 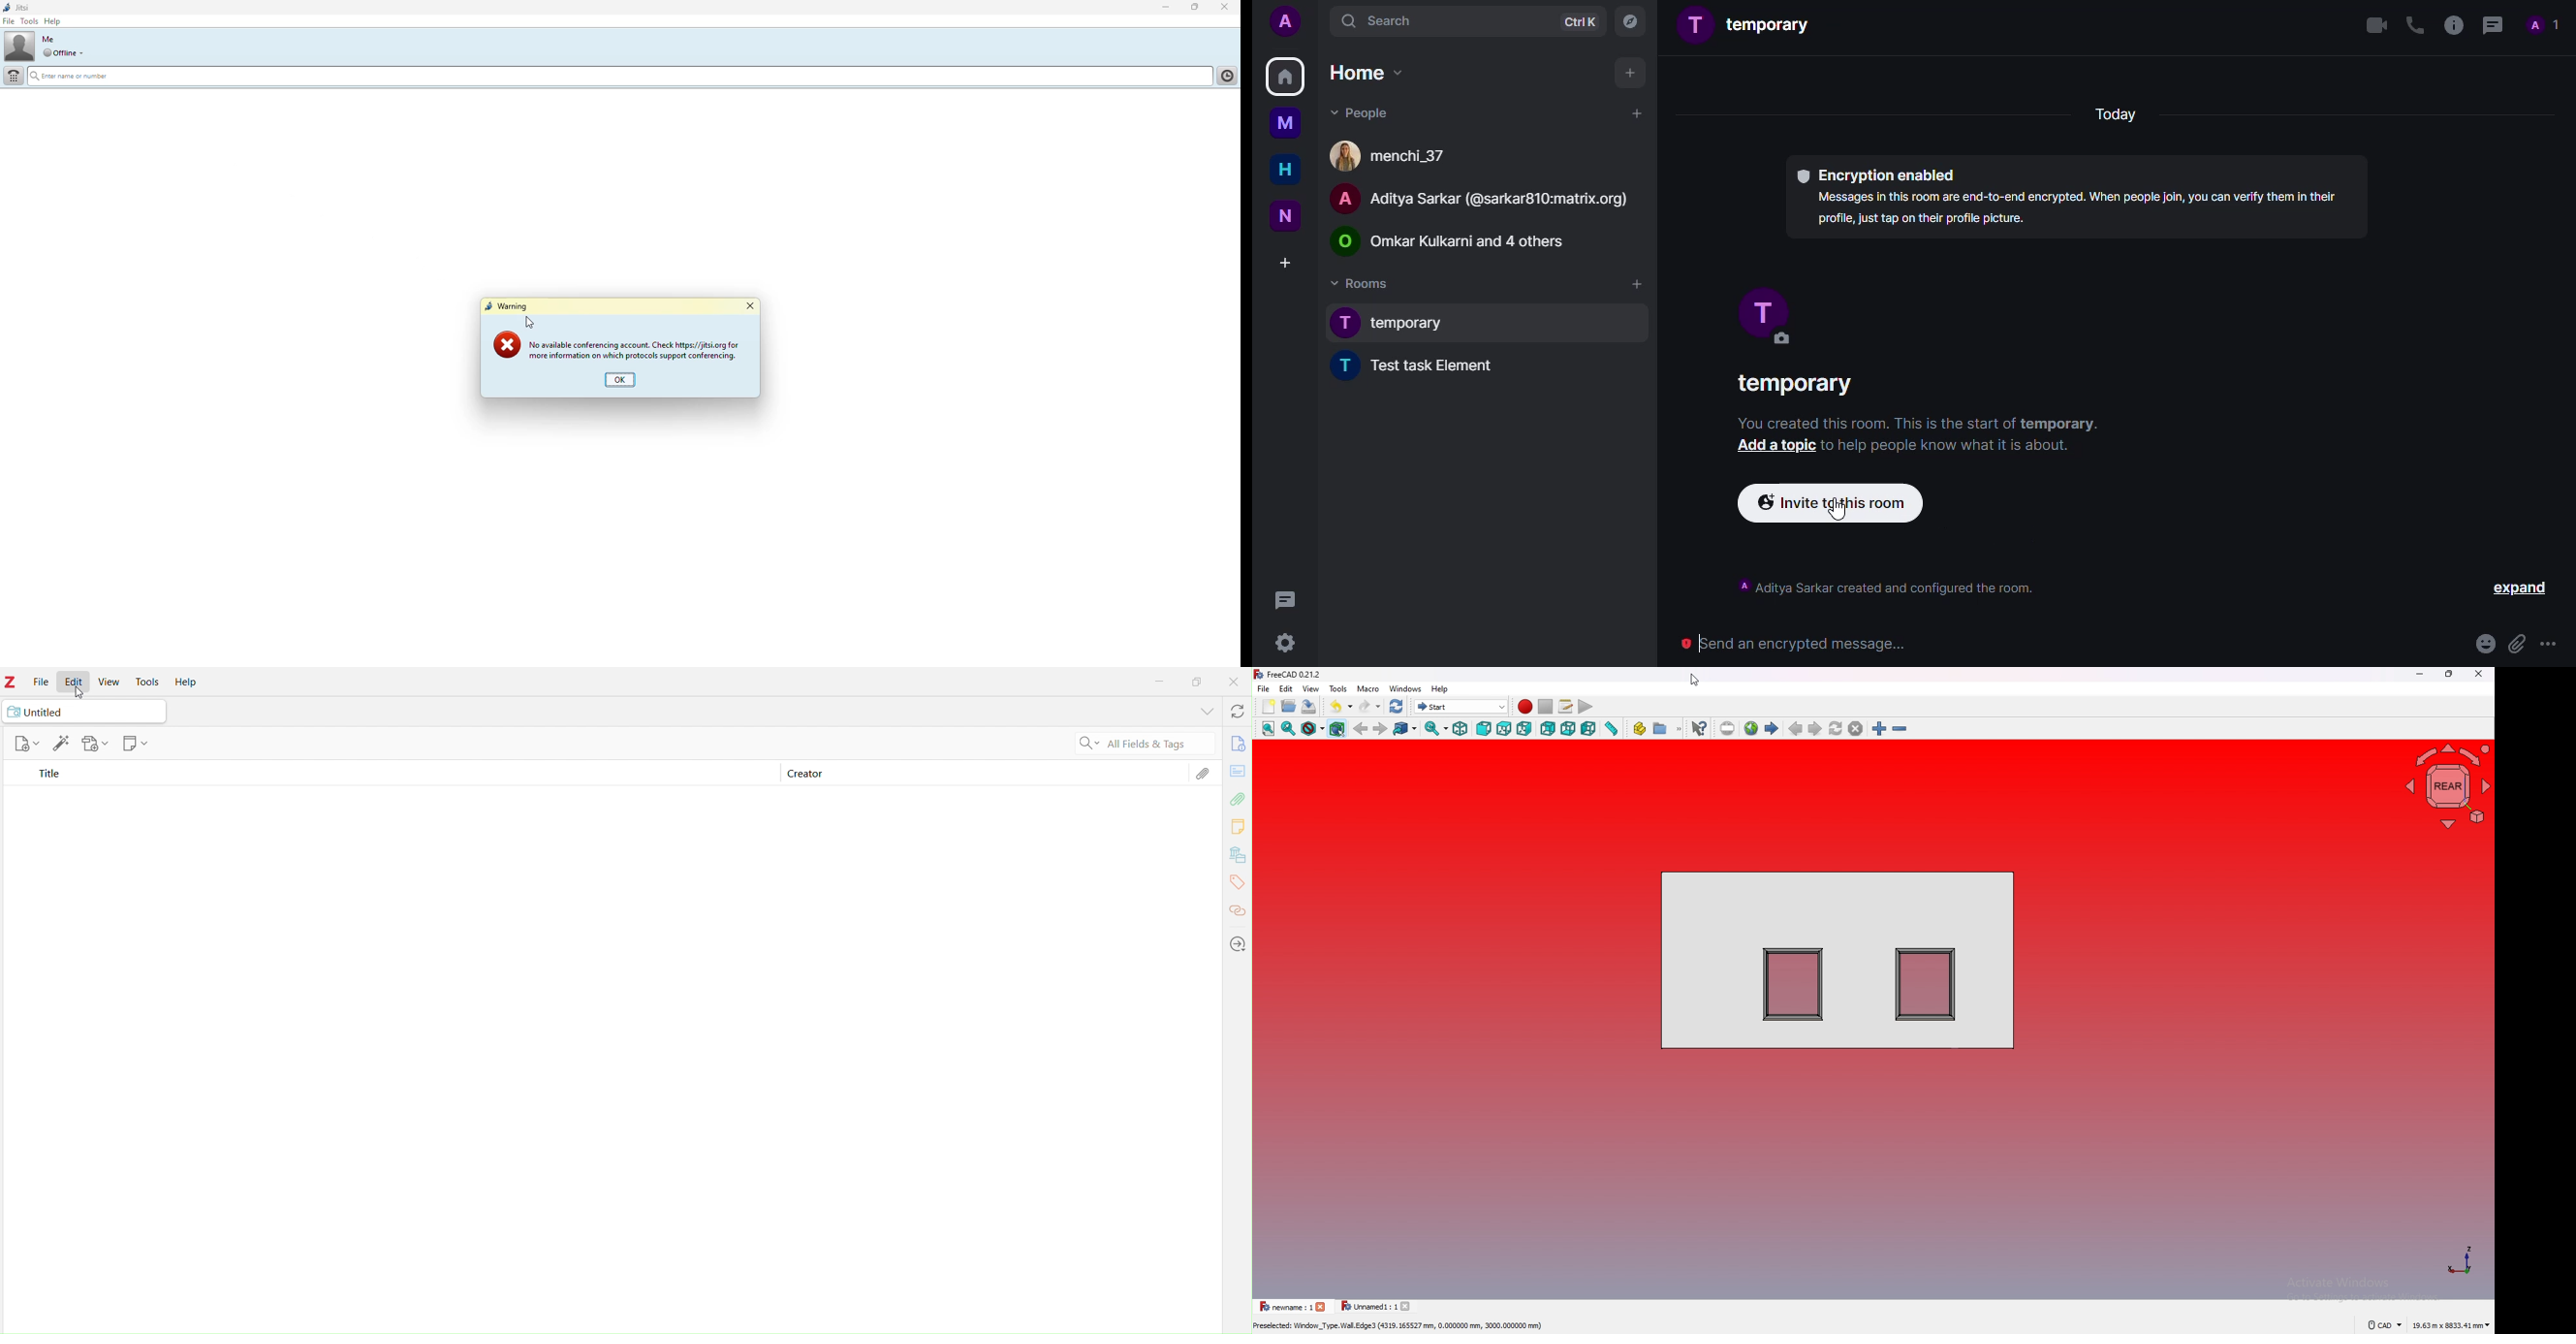 I want to click on open website, so click(x=1751, y=728).